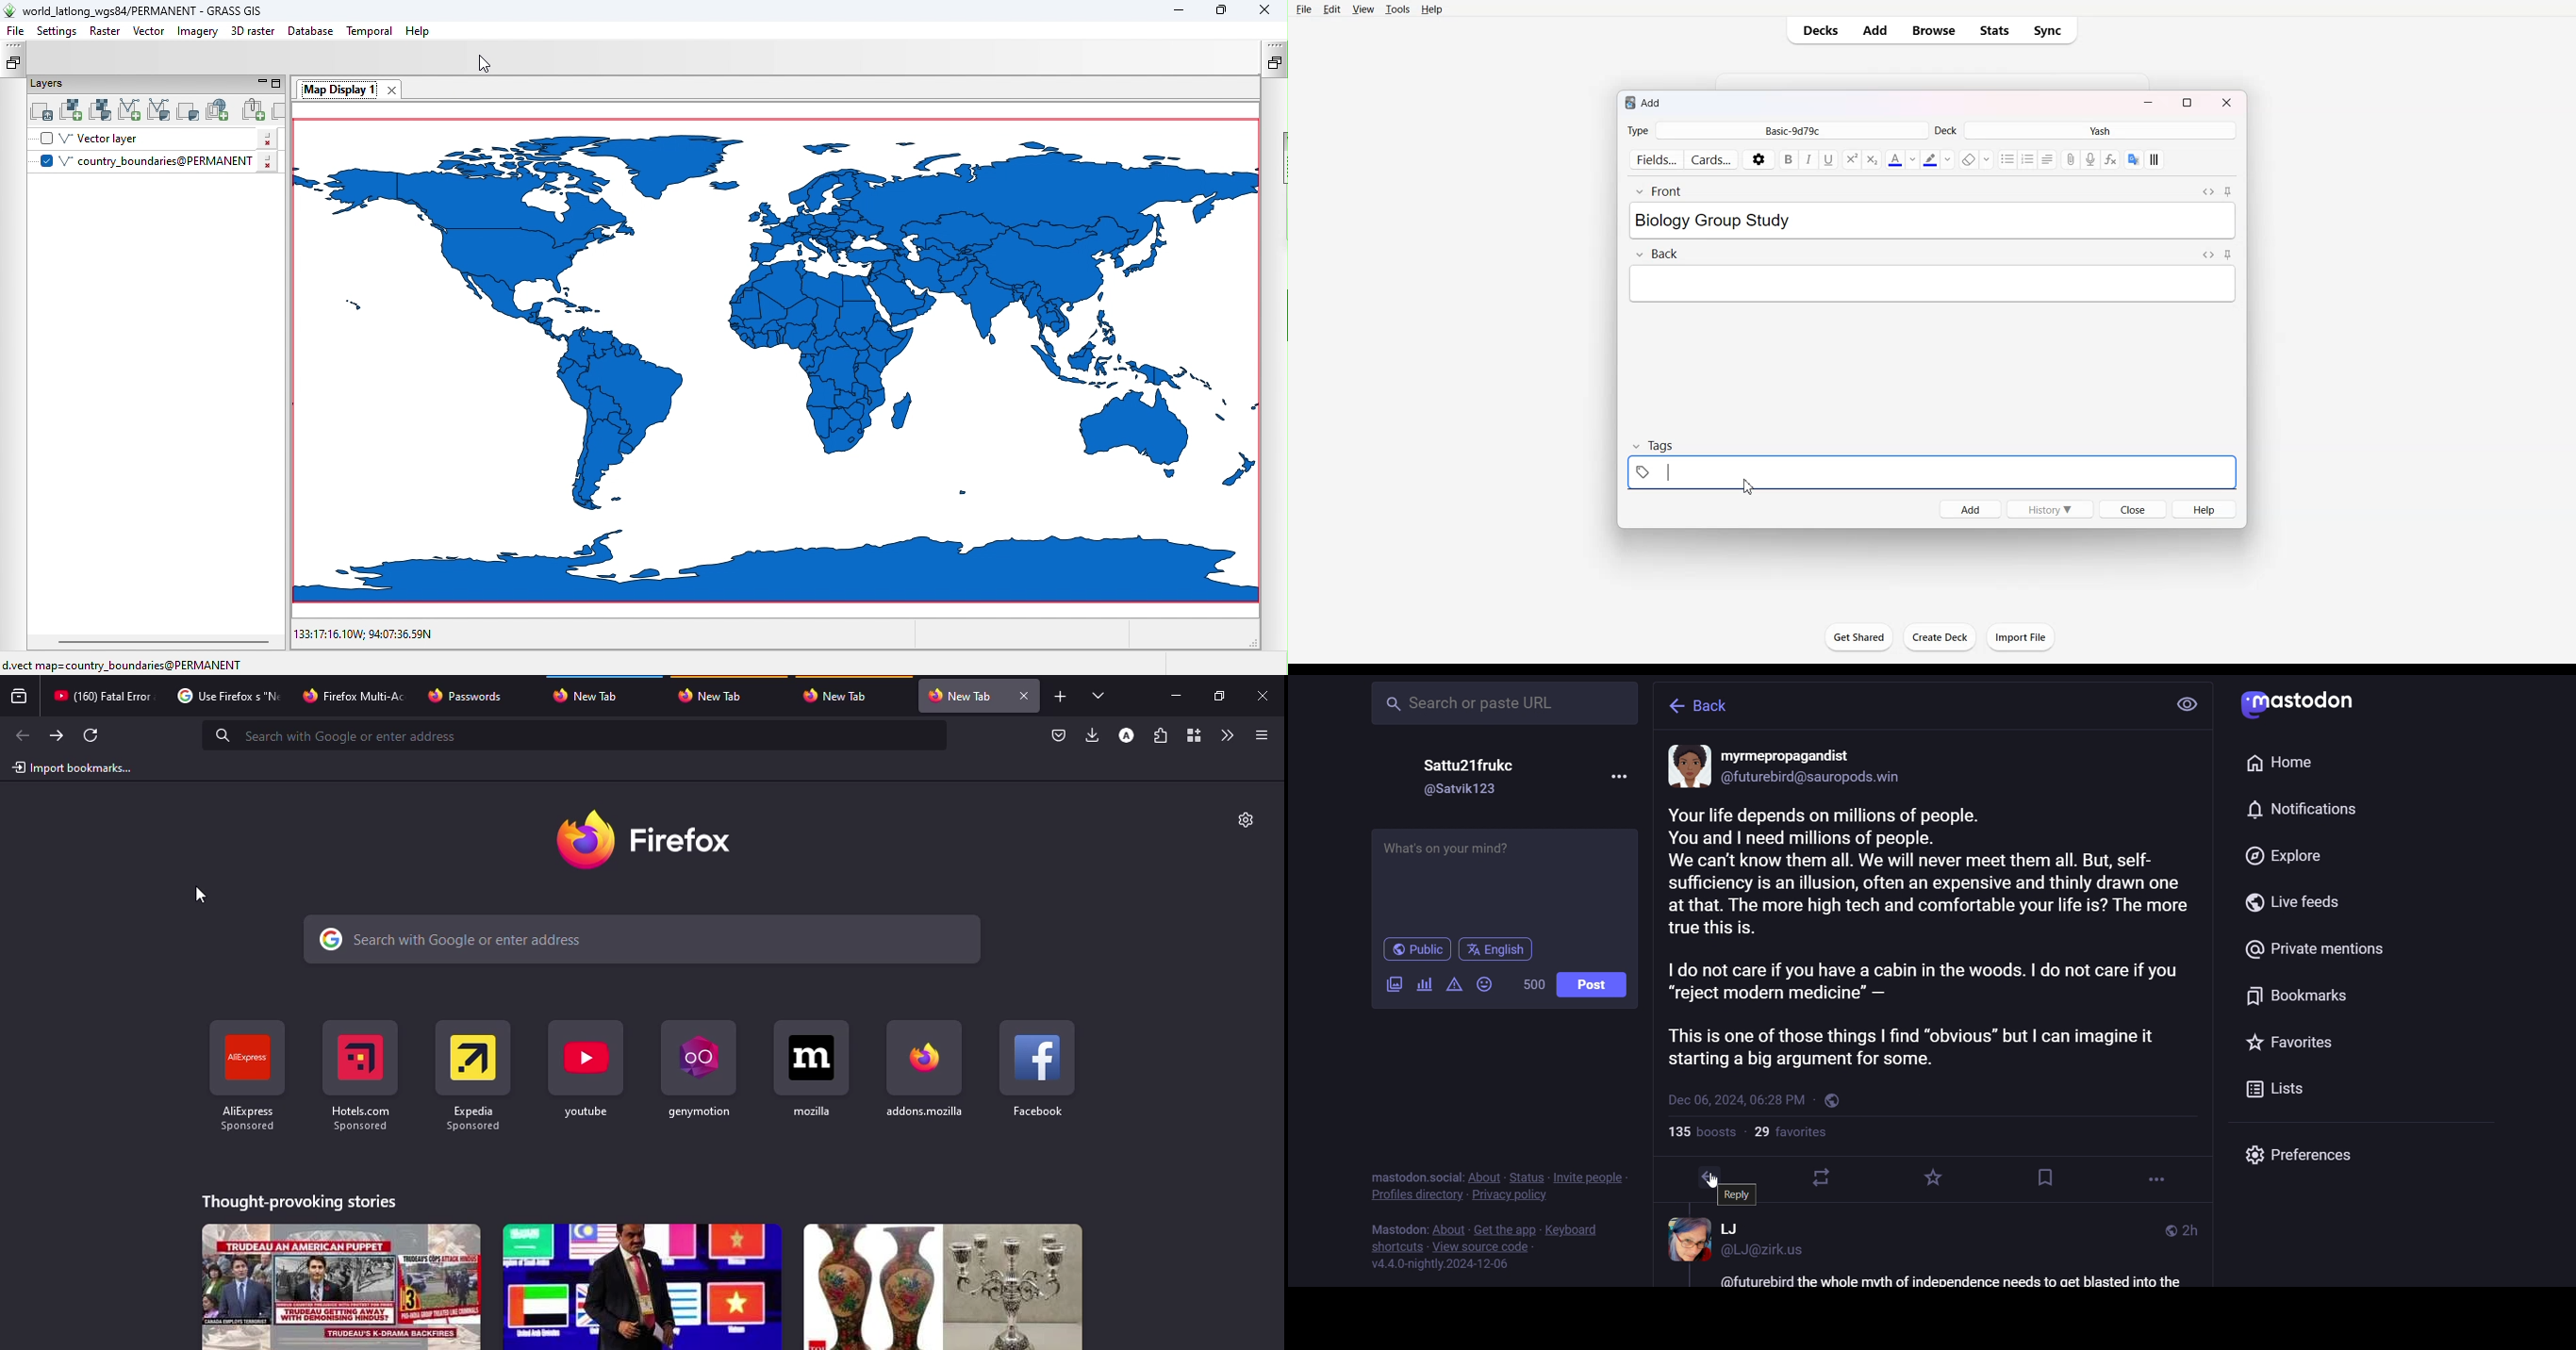  I want to click on Fields, so click(1654, 159).